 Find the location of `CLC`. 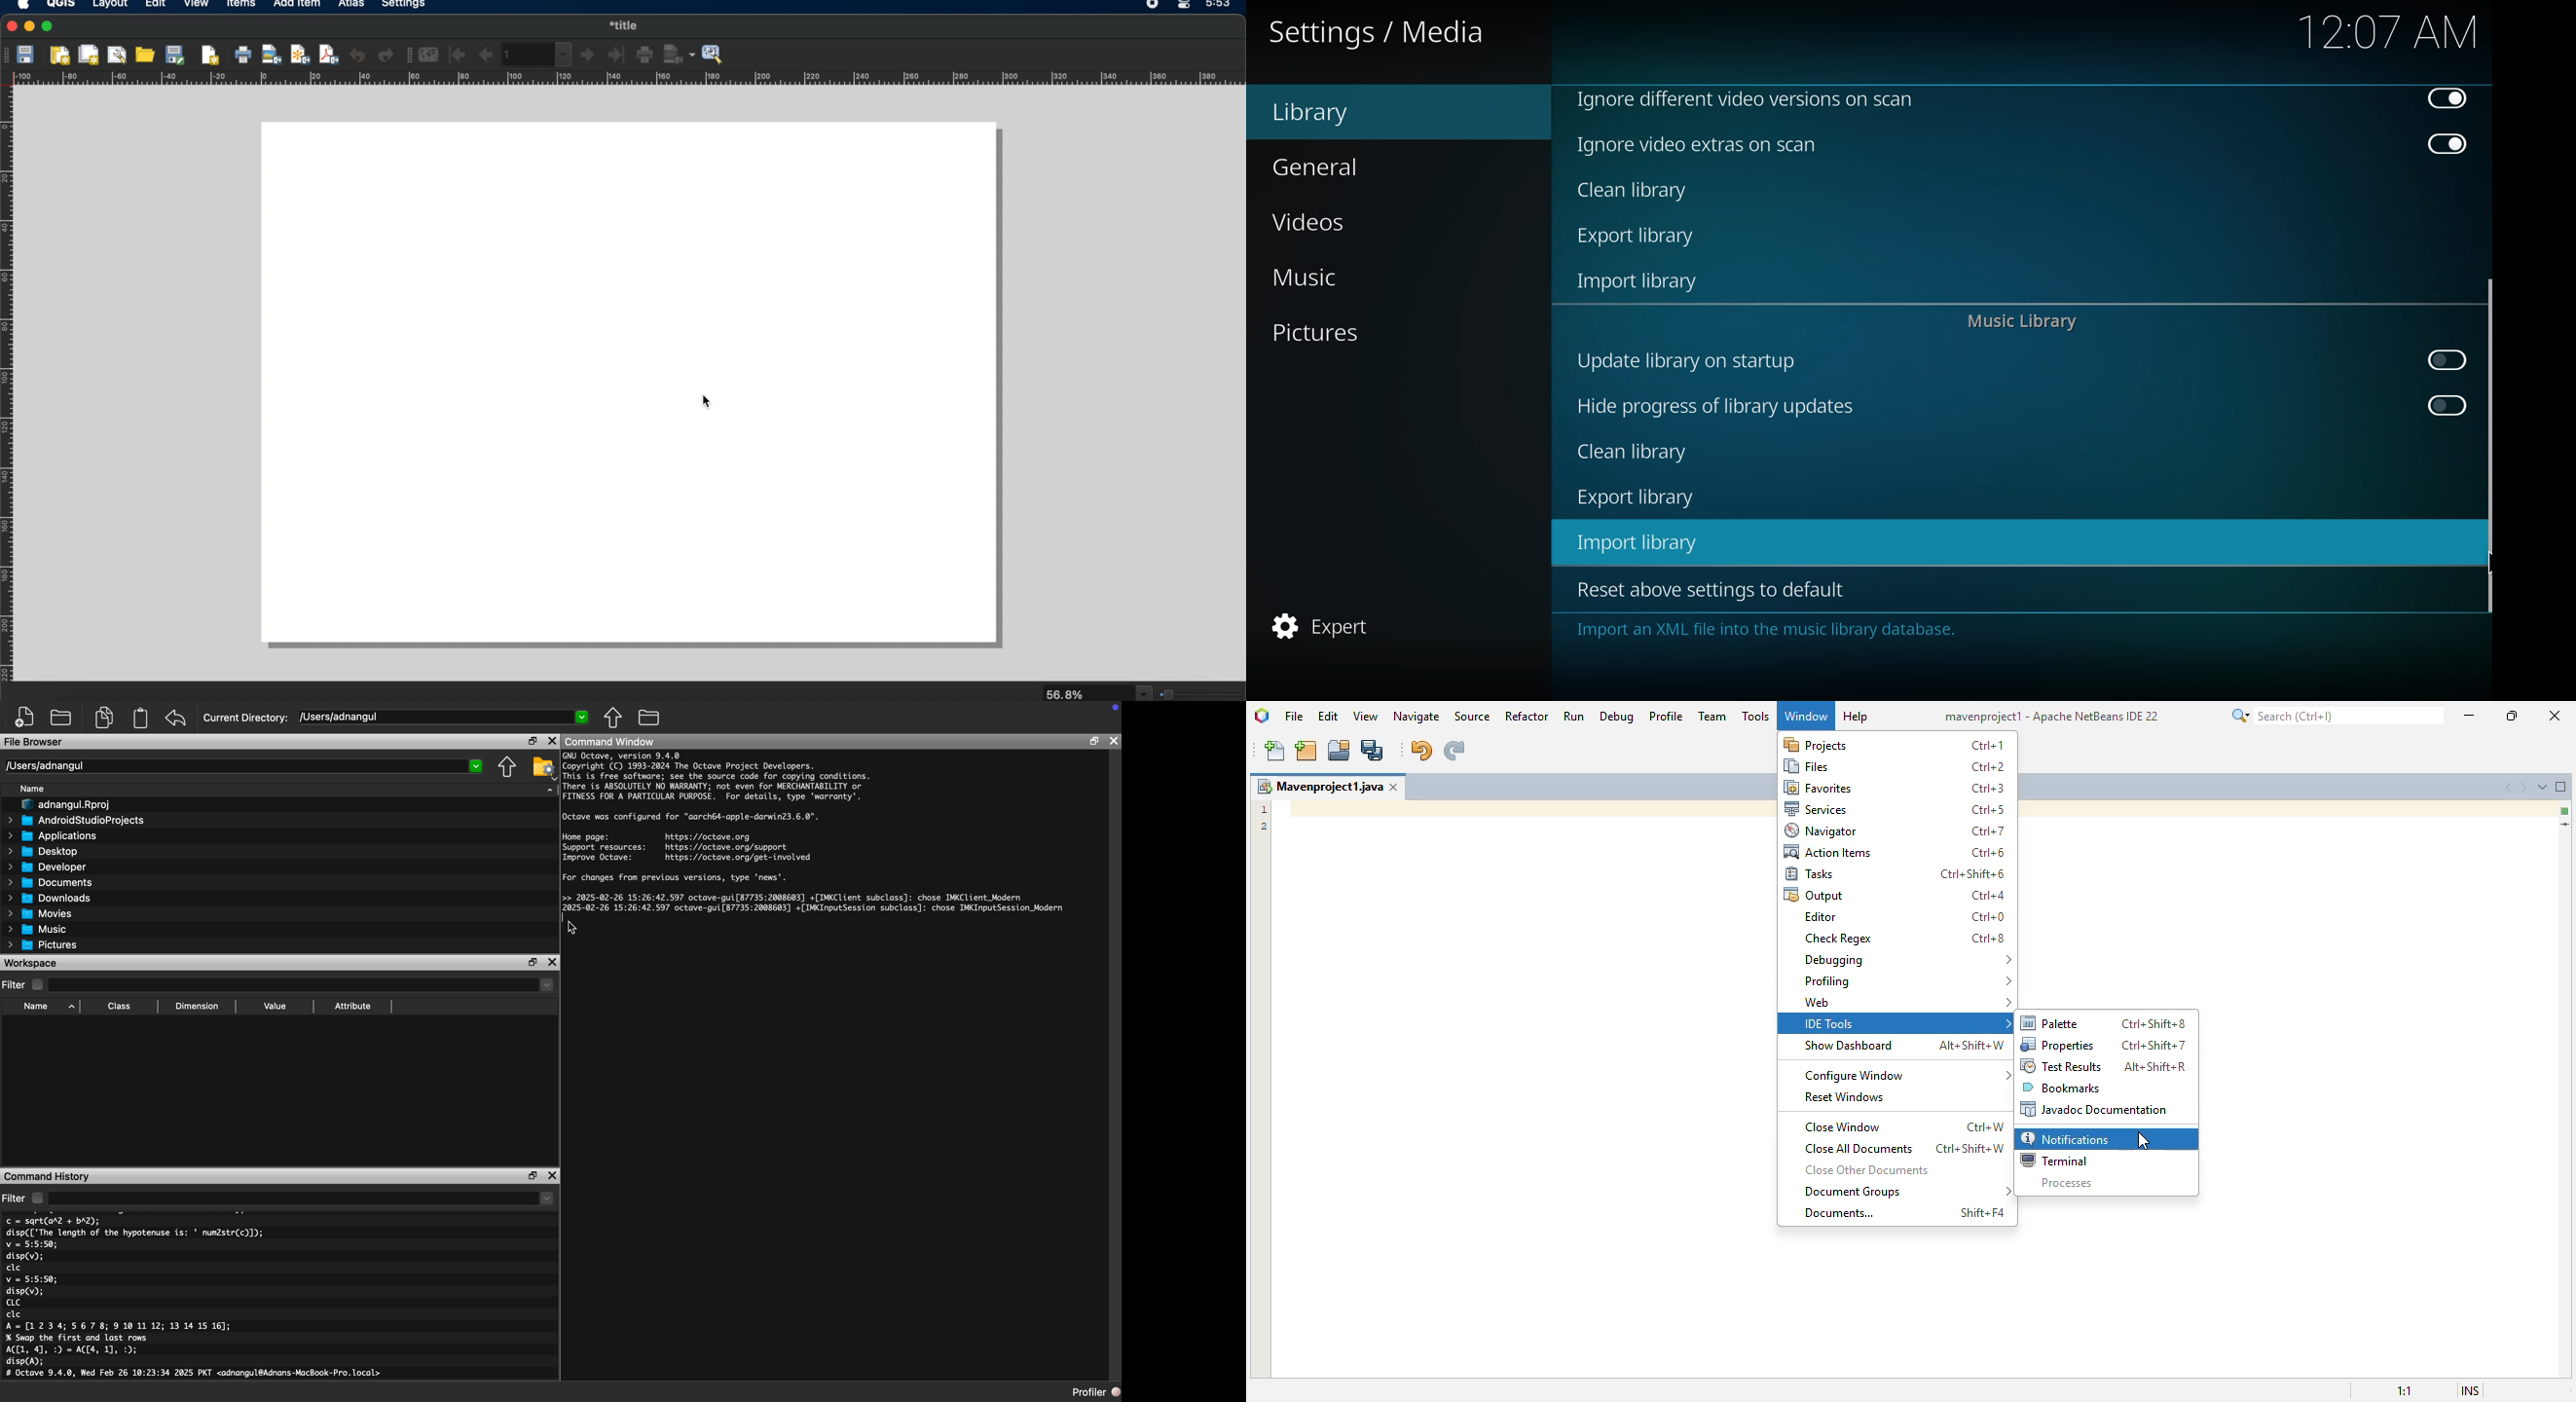

CLC is located at coordinates (12, 1302).